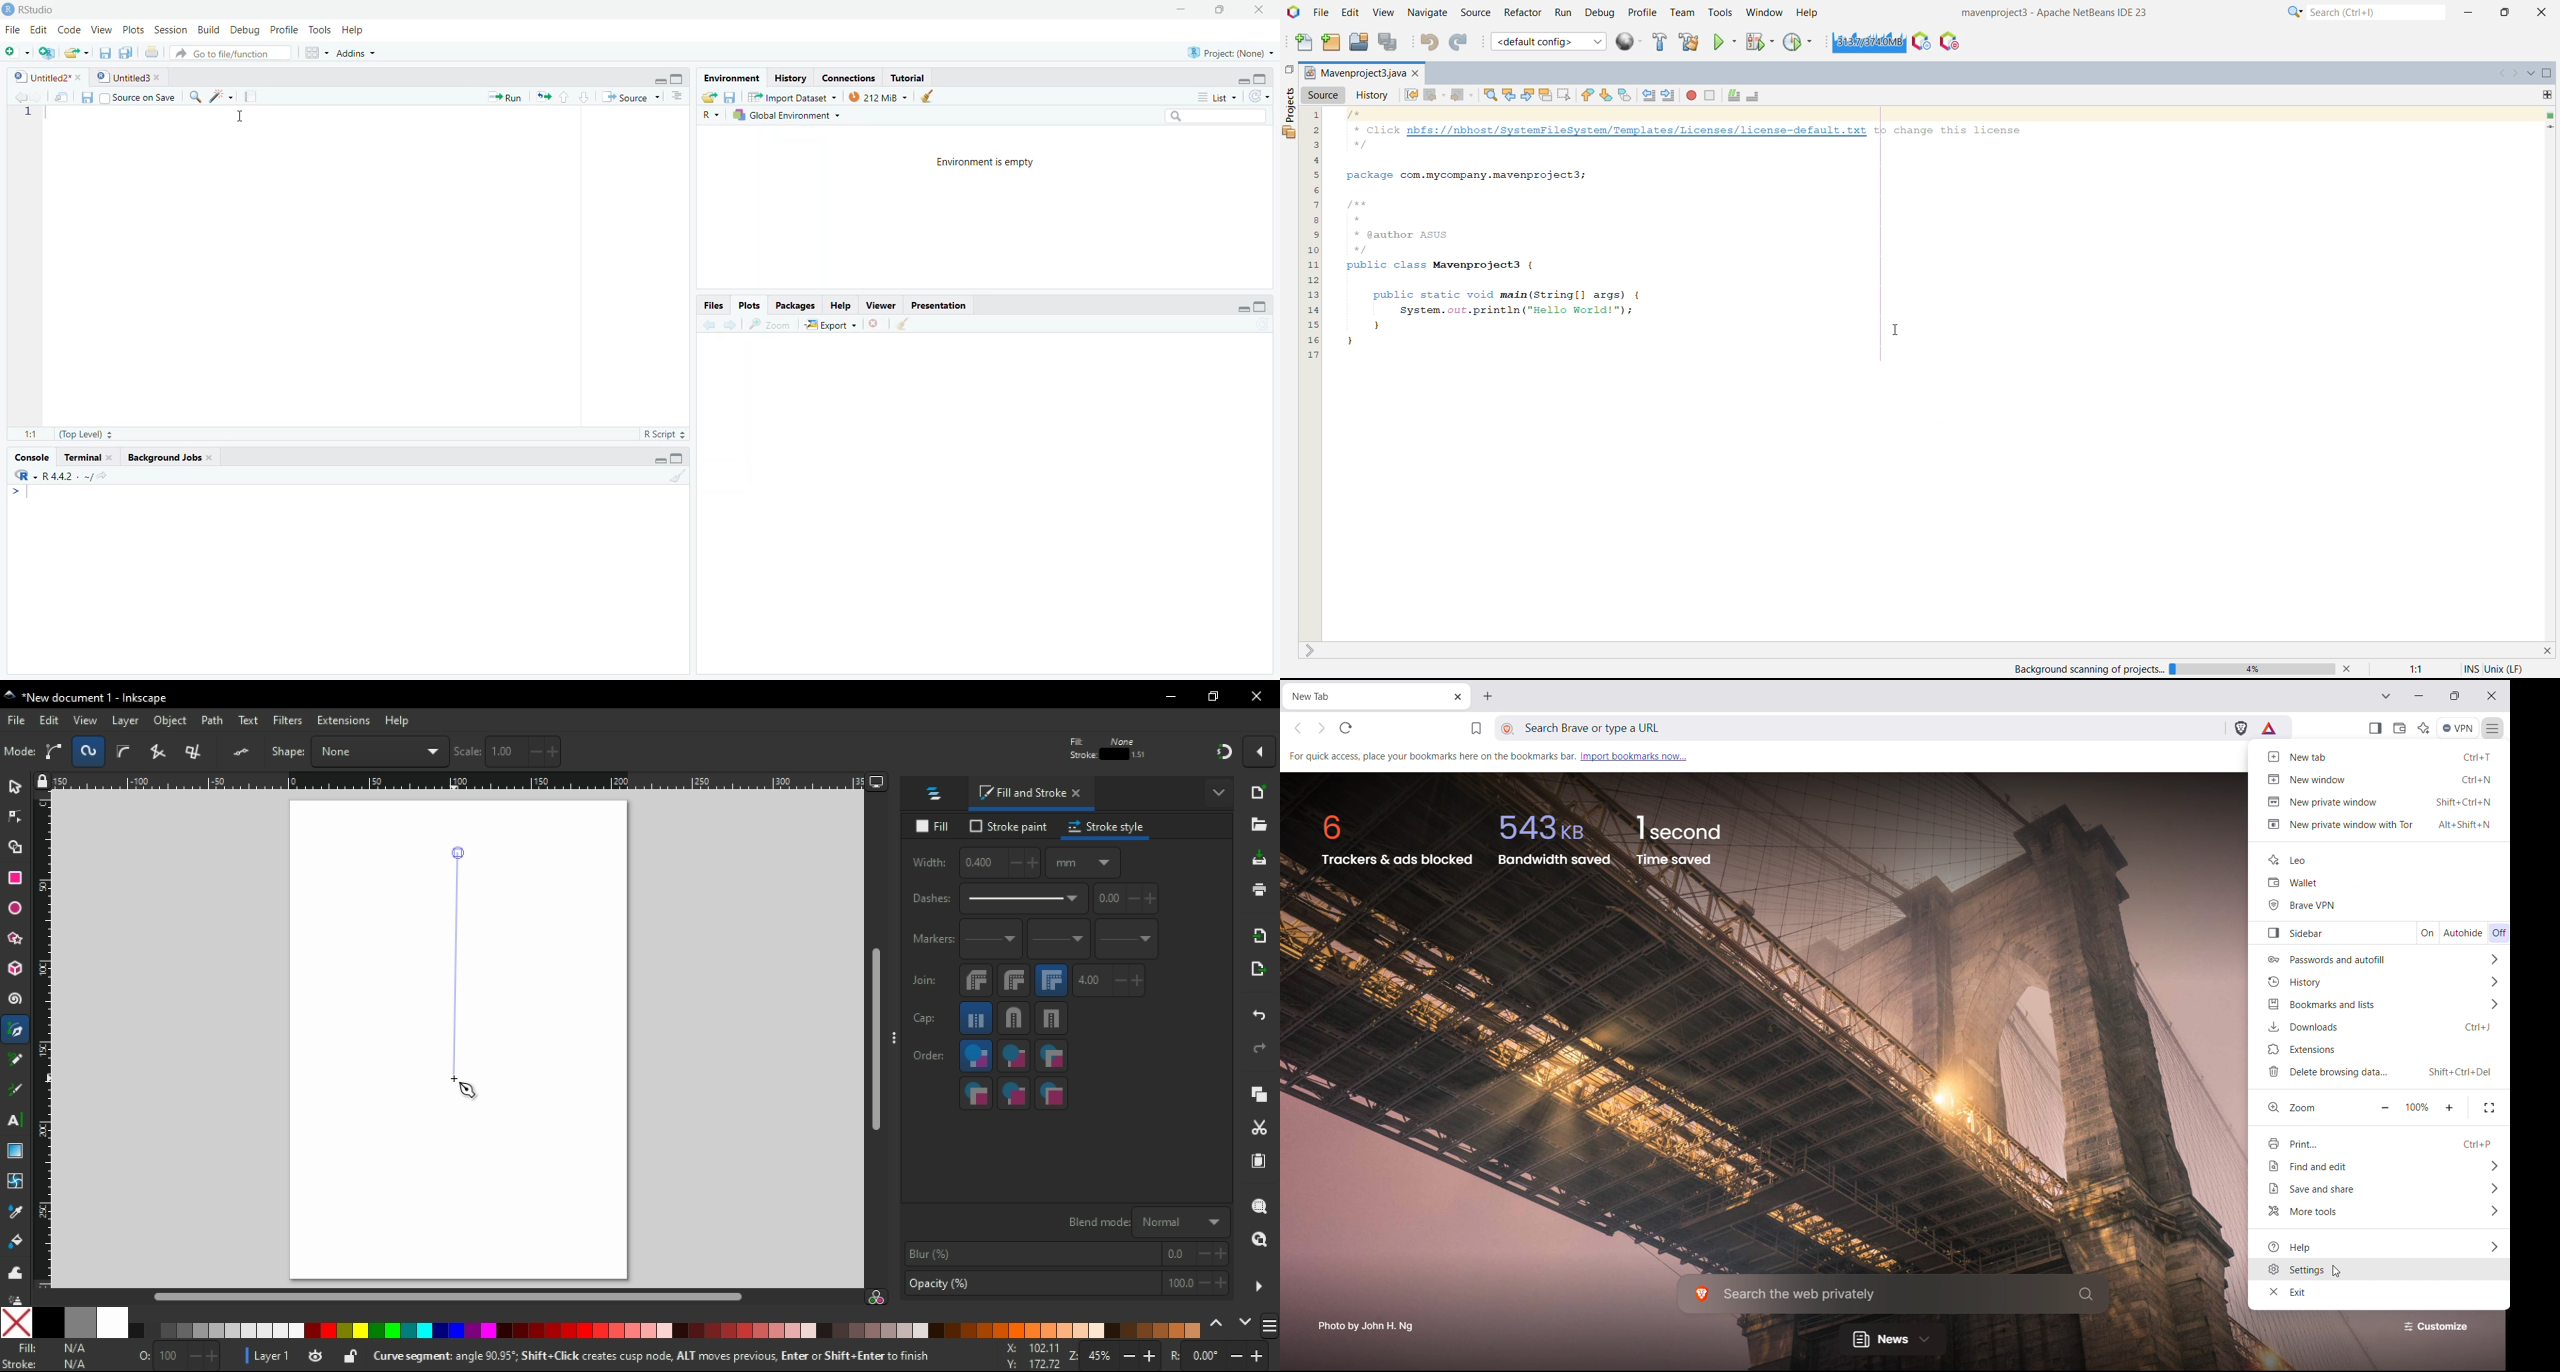  Describe the element at coordinates (829, 323) in the screenshot. I see `export` at that location.